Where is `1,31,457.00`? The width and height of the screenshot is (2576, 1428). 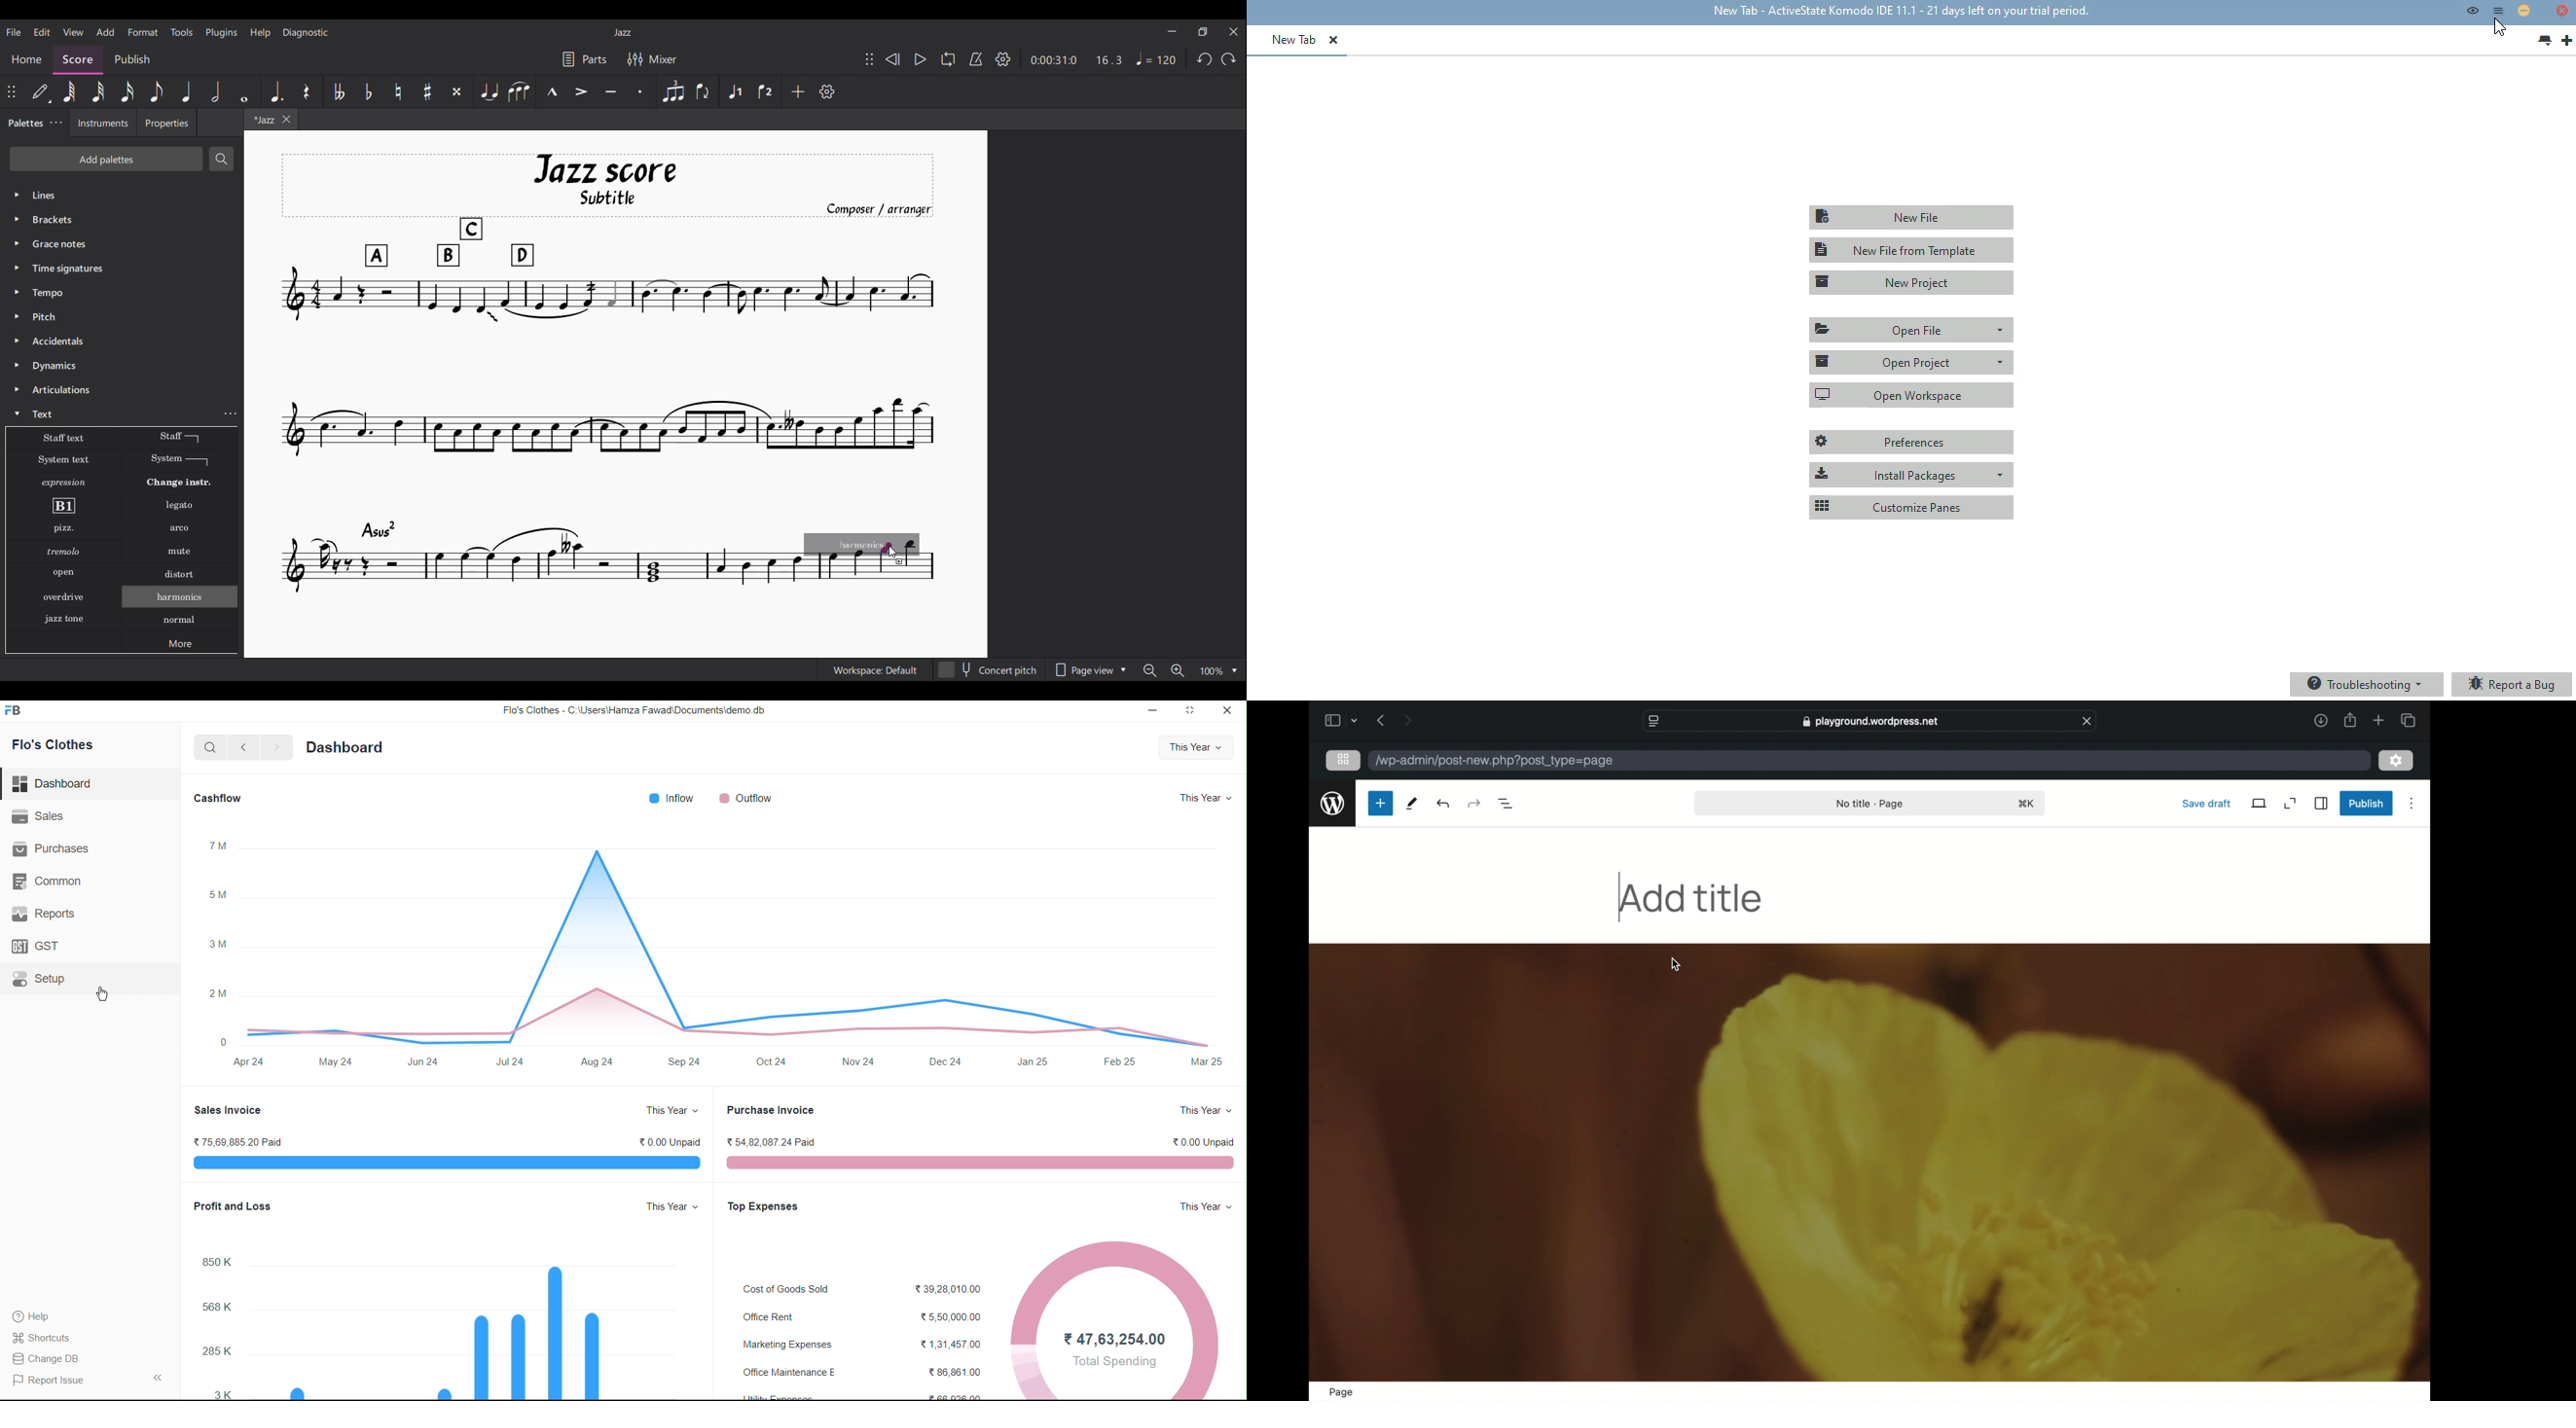 1,31,457.00 is located at coordinates (948, 1346).